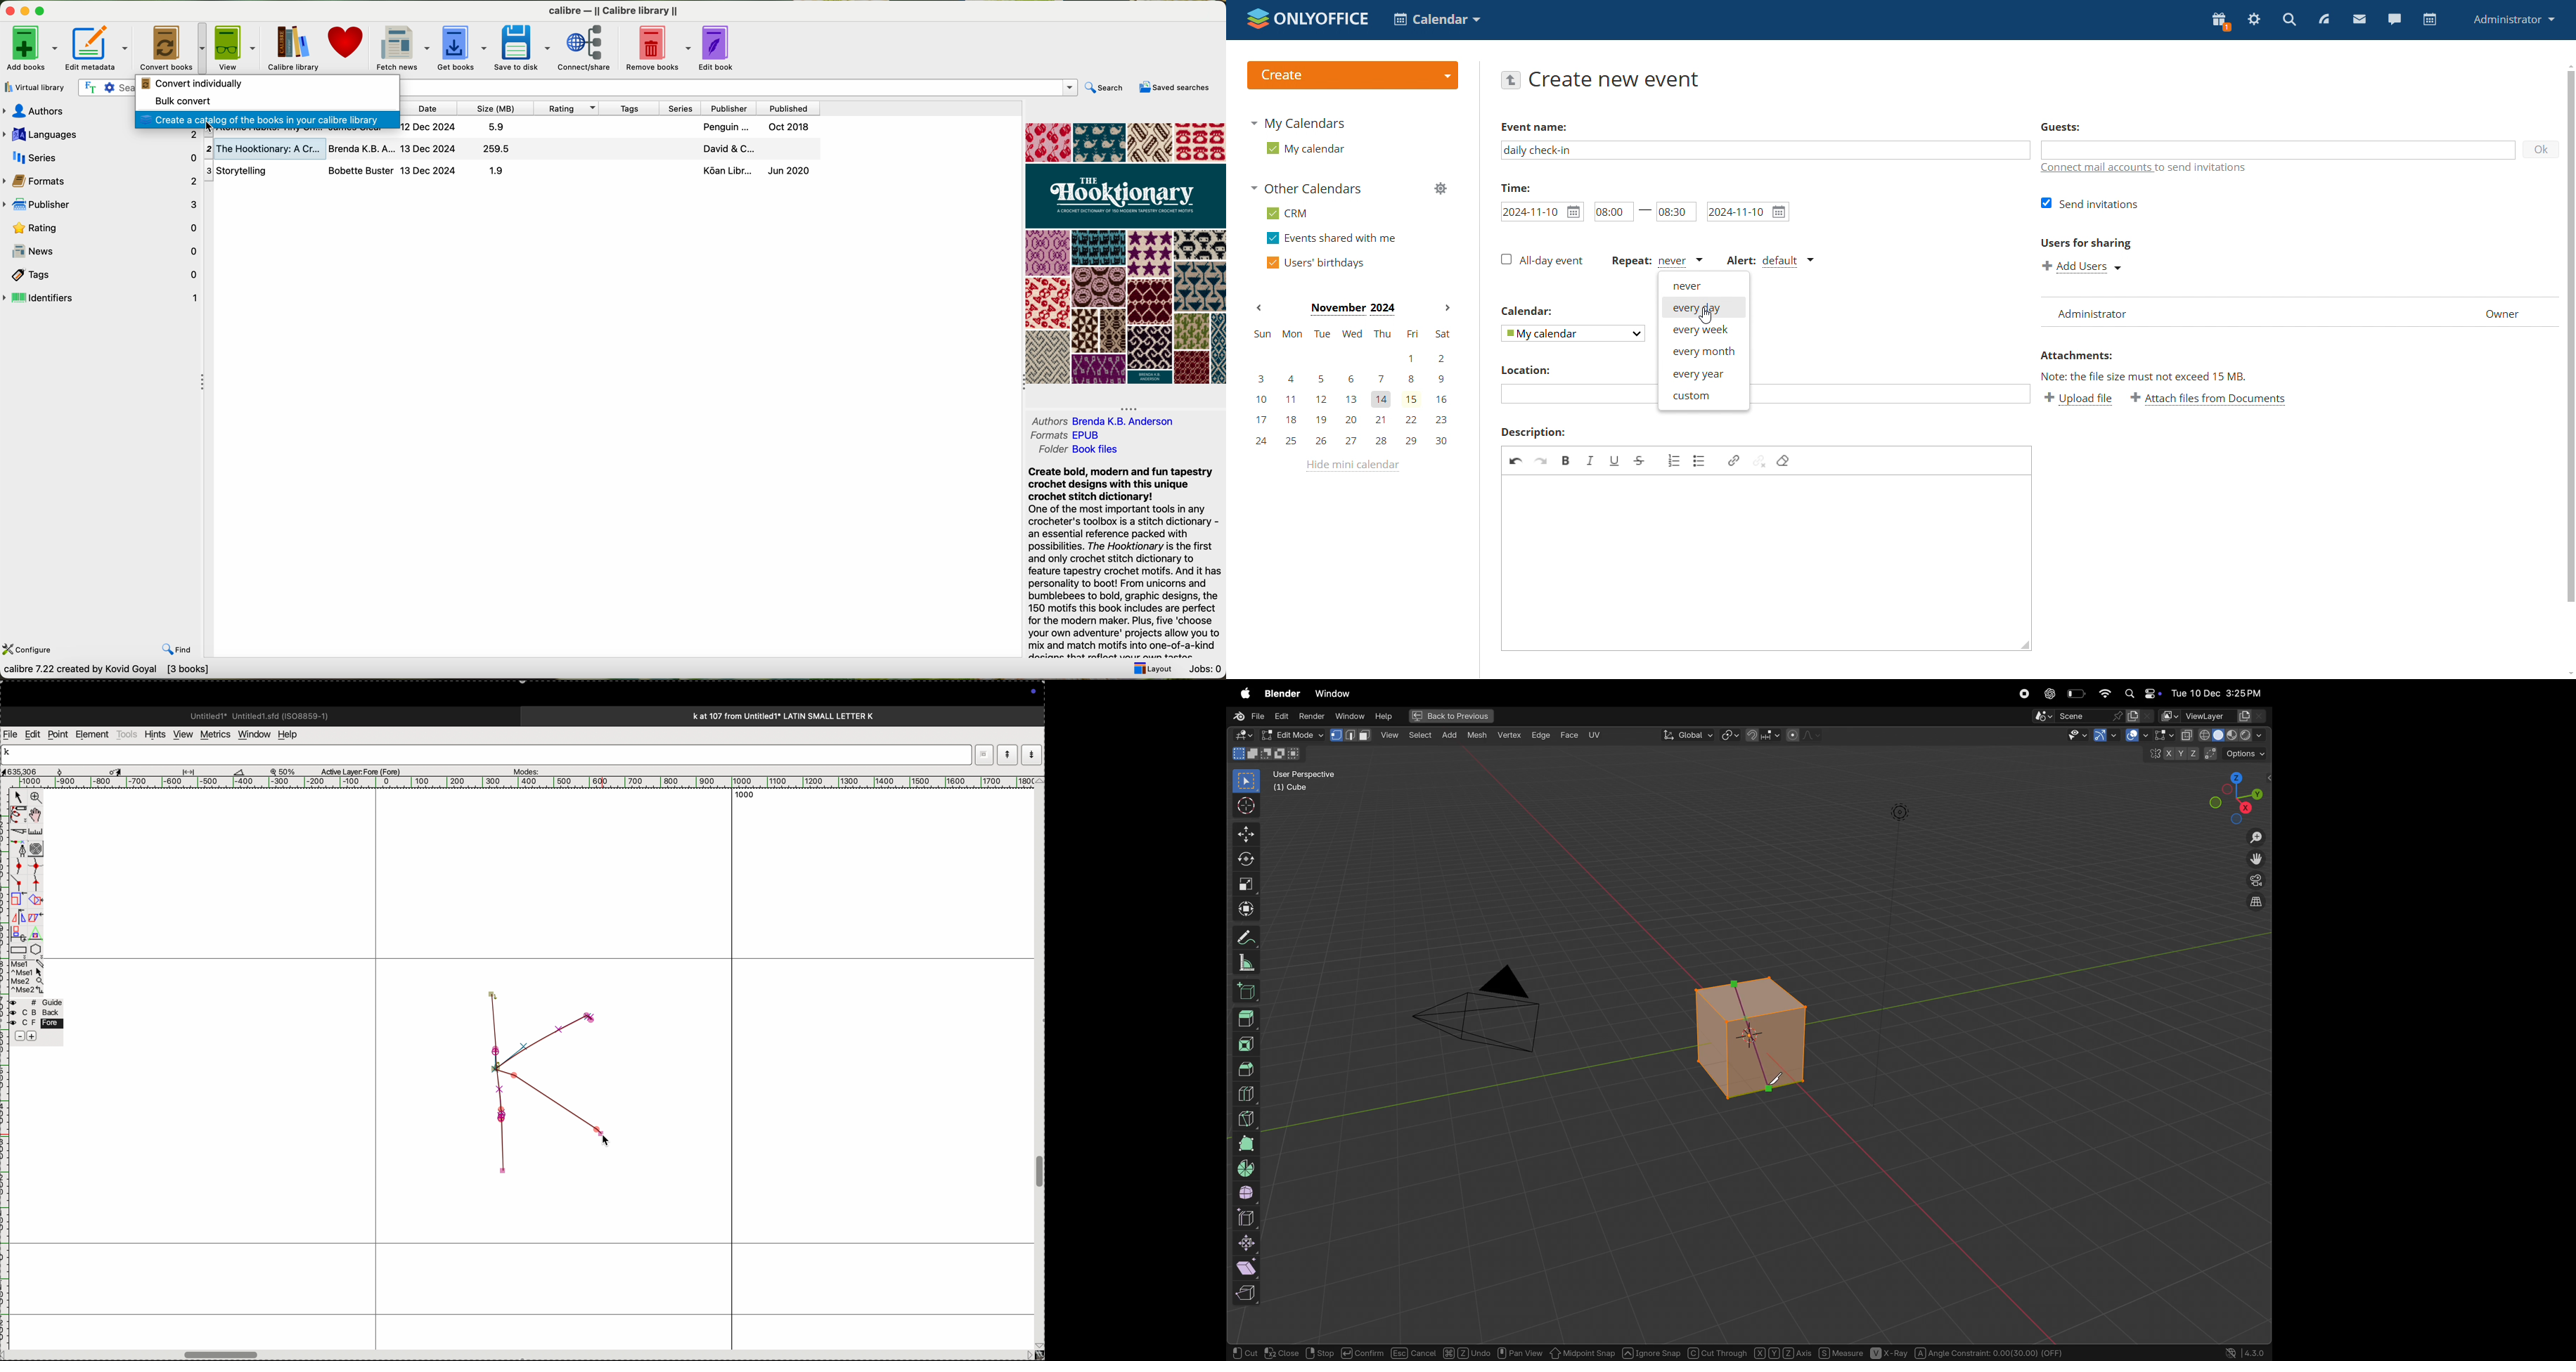 Image resolution: width=2576 pixels, height=1372 pixels. Describe the element at coordinates (118, 770) in the screenshot. I see `cursor` at that location.